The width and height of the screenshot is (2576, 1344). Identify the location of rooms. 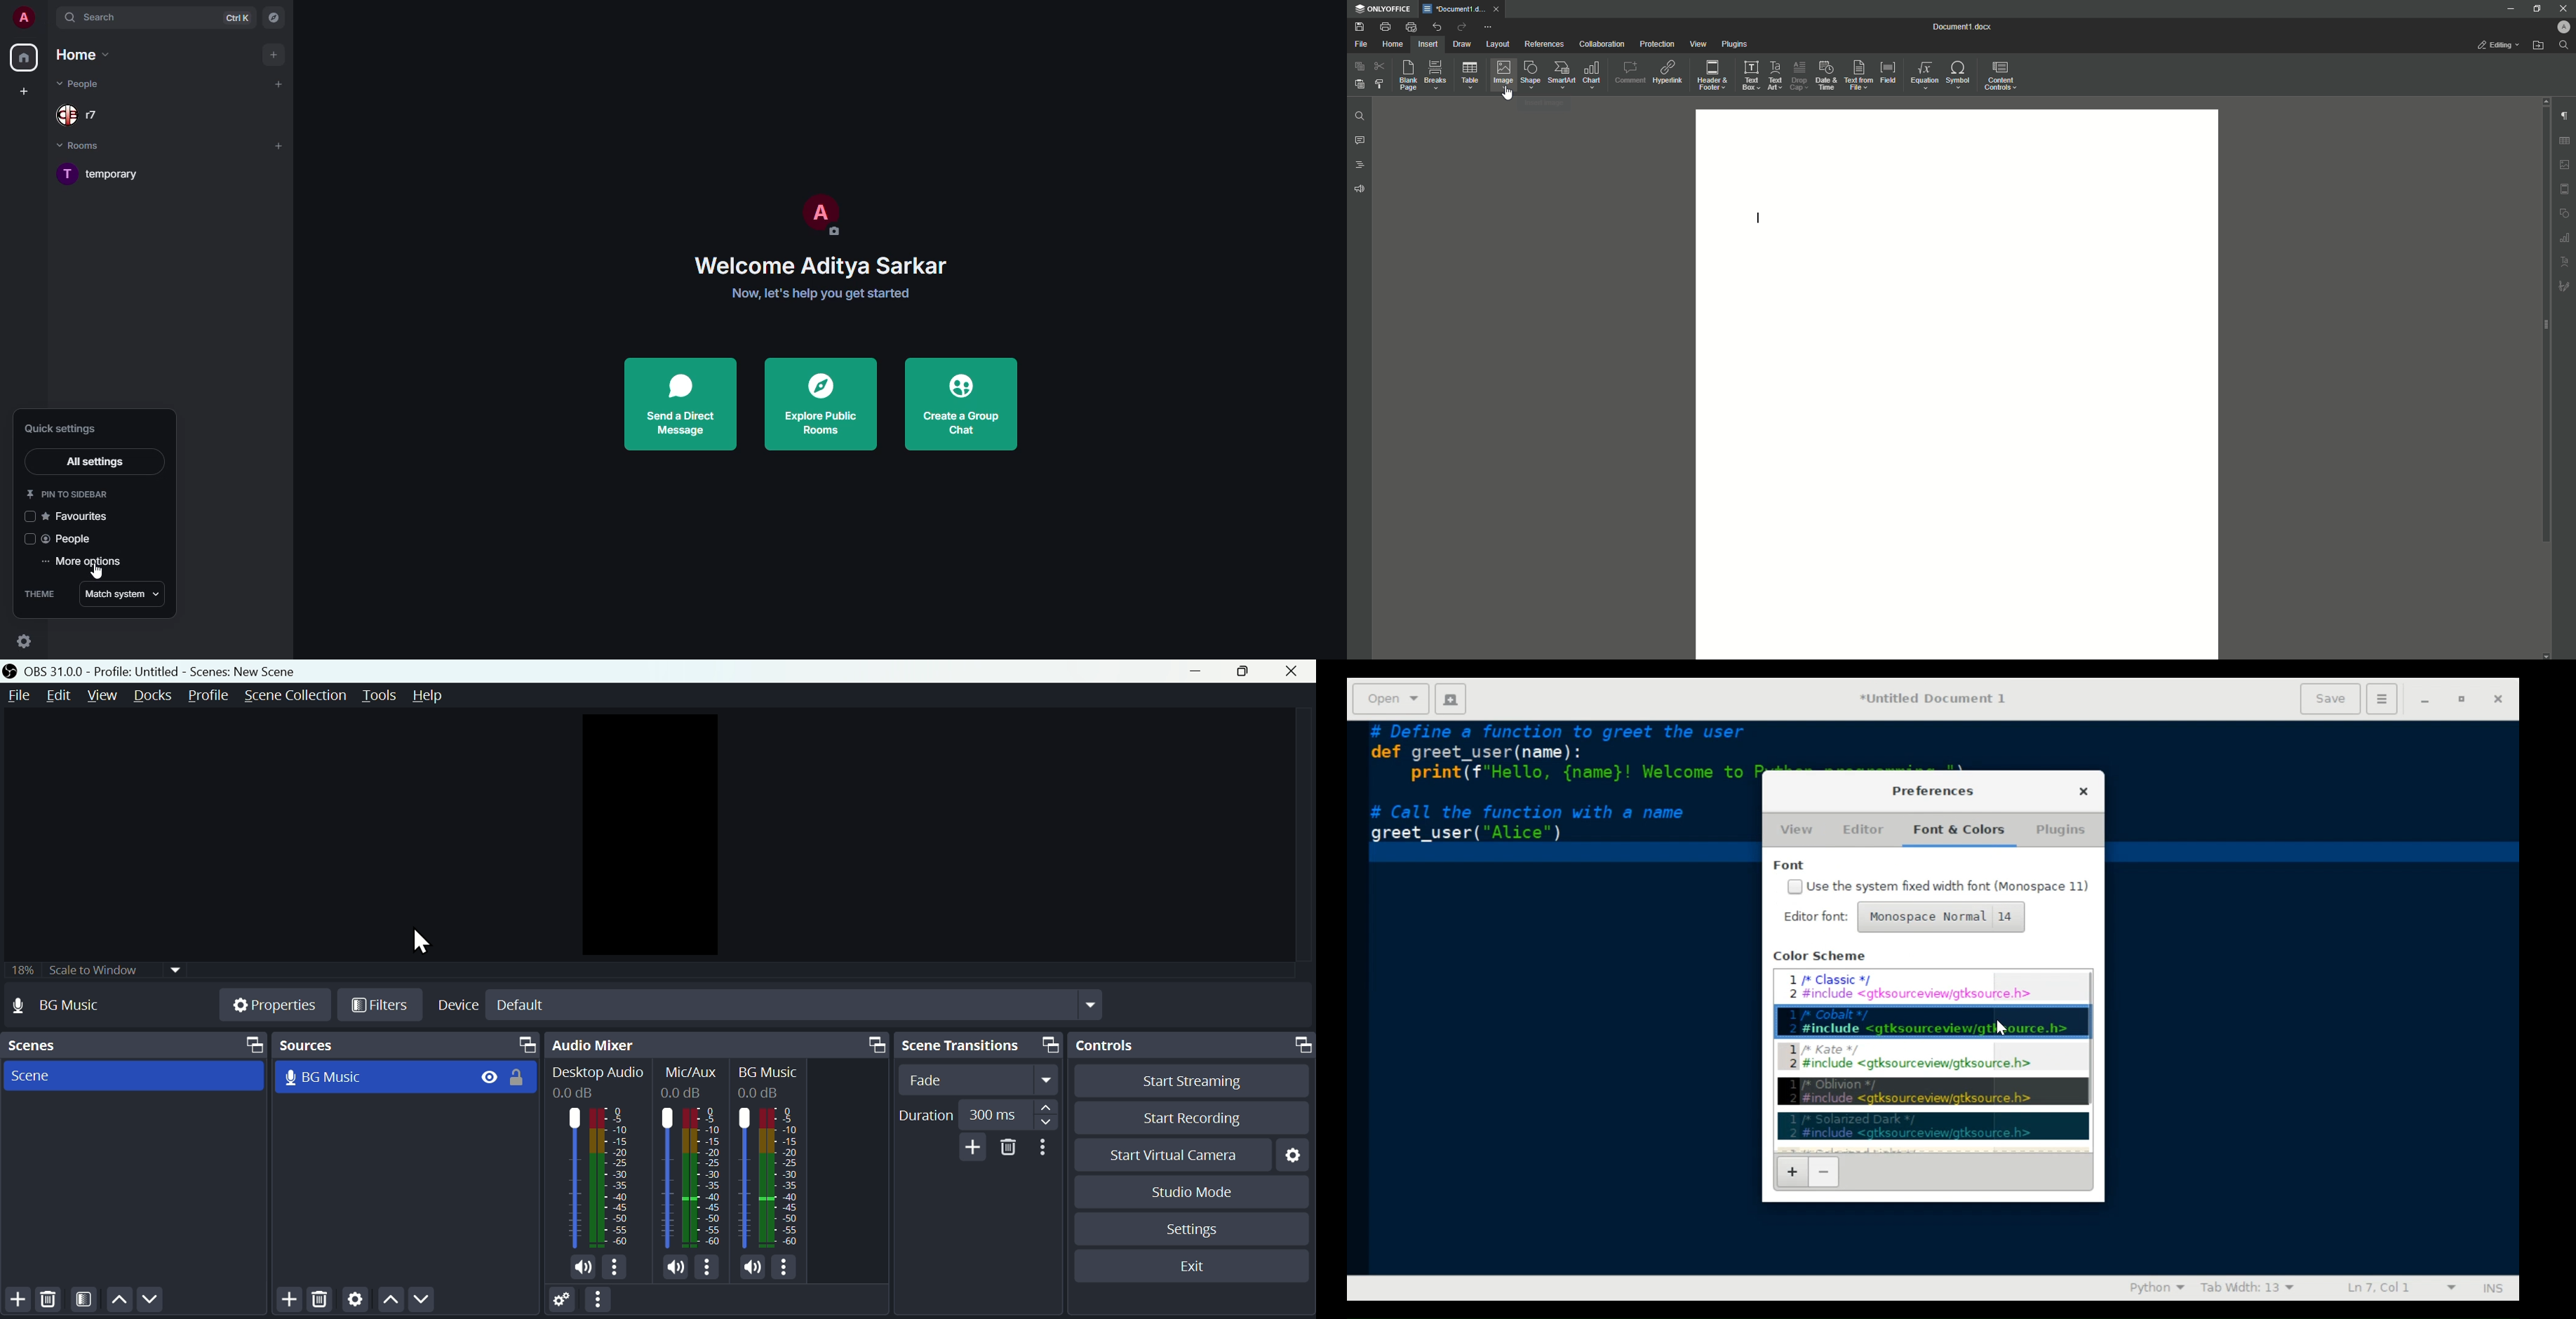
(81, 145).